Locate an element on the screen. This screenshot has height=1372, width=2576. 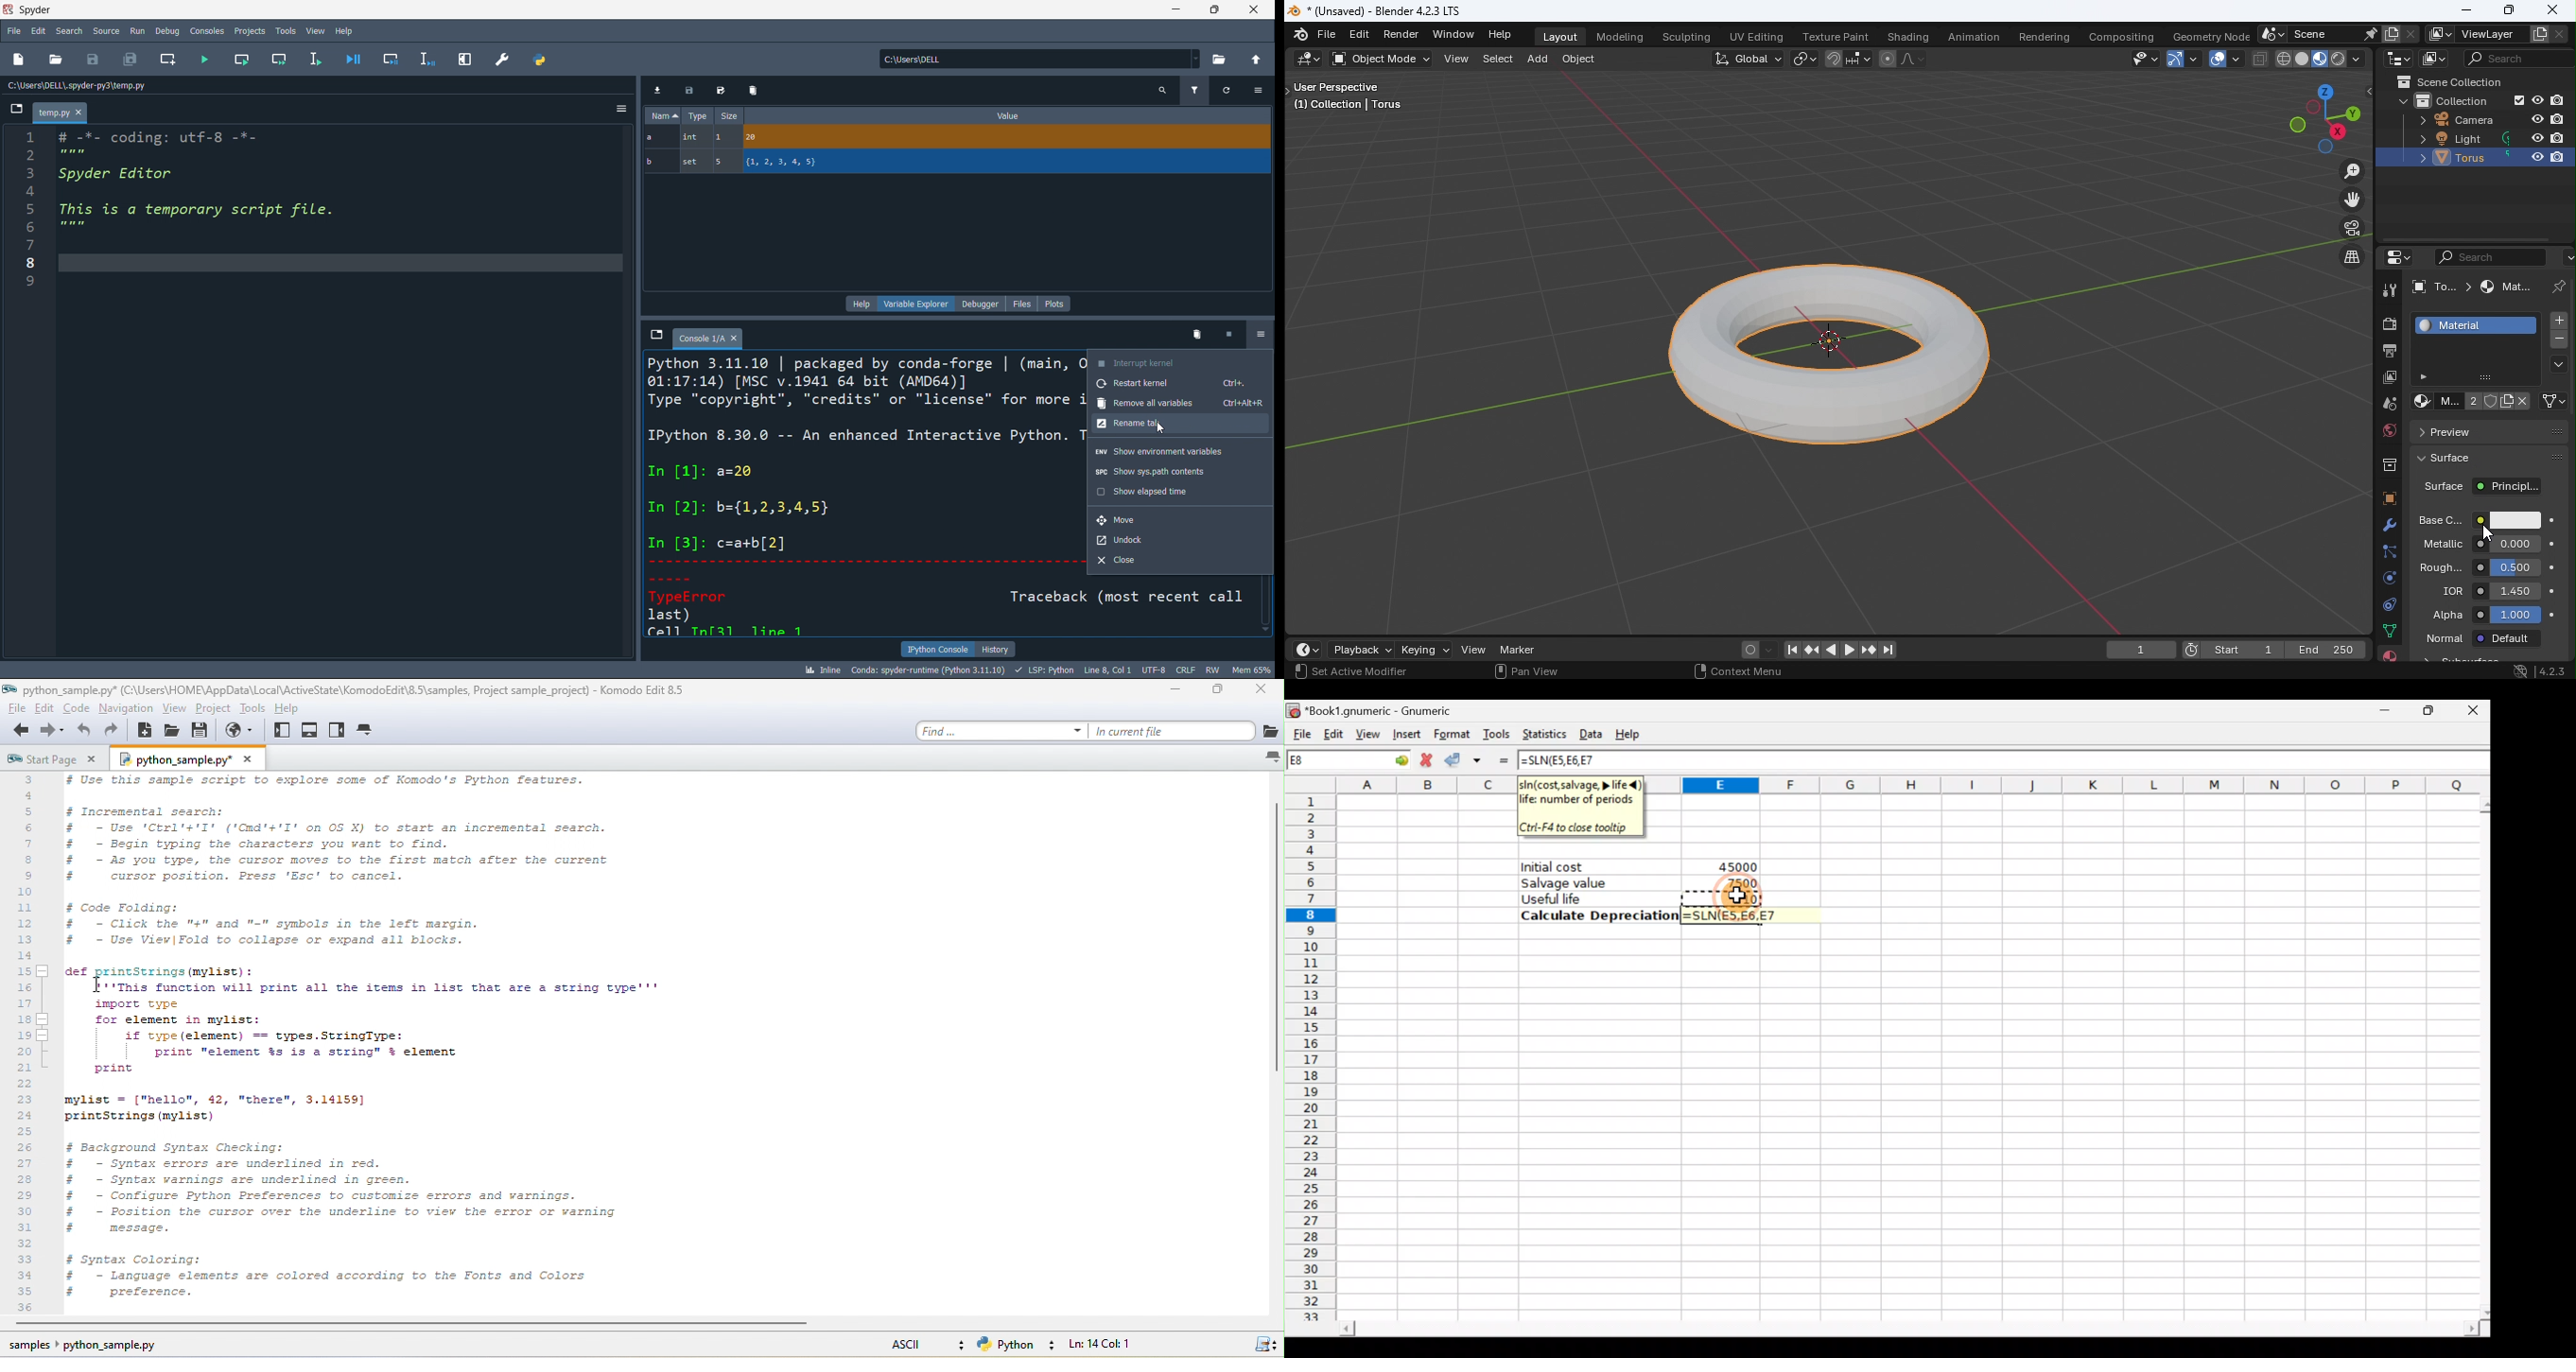
CONDA:SPYDER-RUNTIME(PYTHON 3.11.10) is located at coordinates (927, 669).